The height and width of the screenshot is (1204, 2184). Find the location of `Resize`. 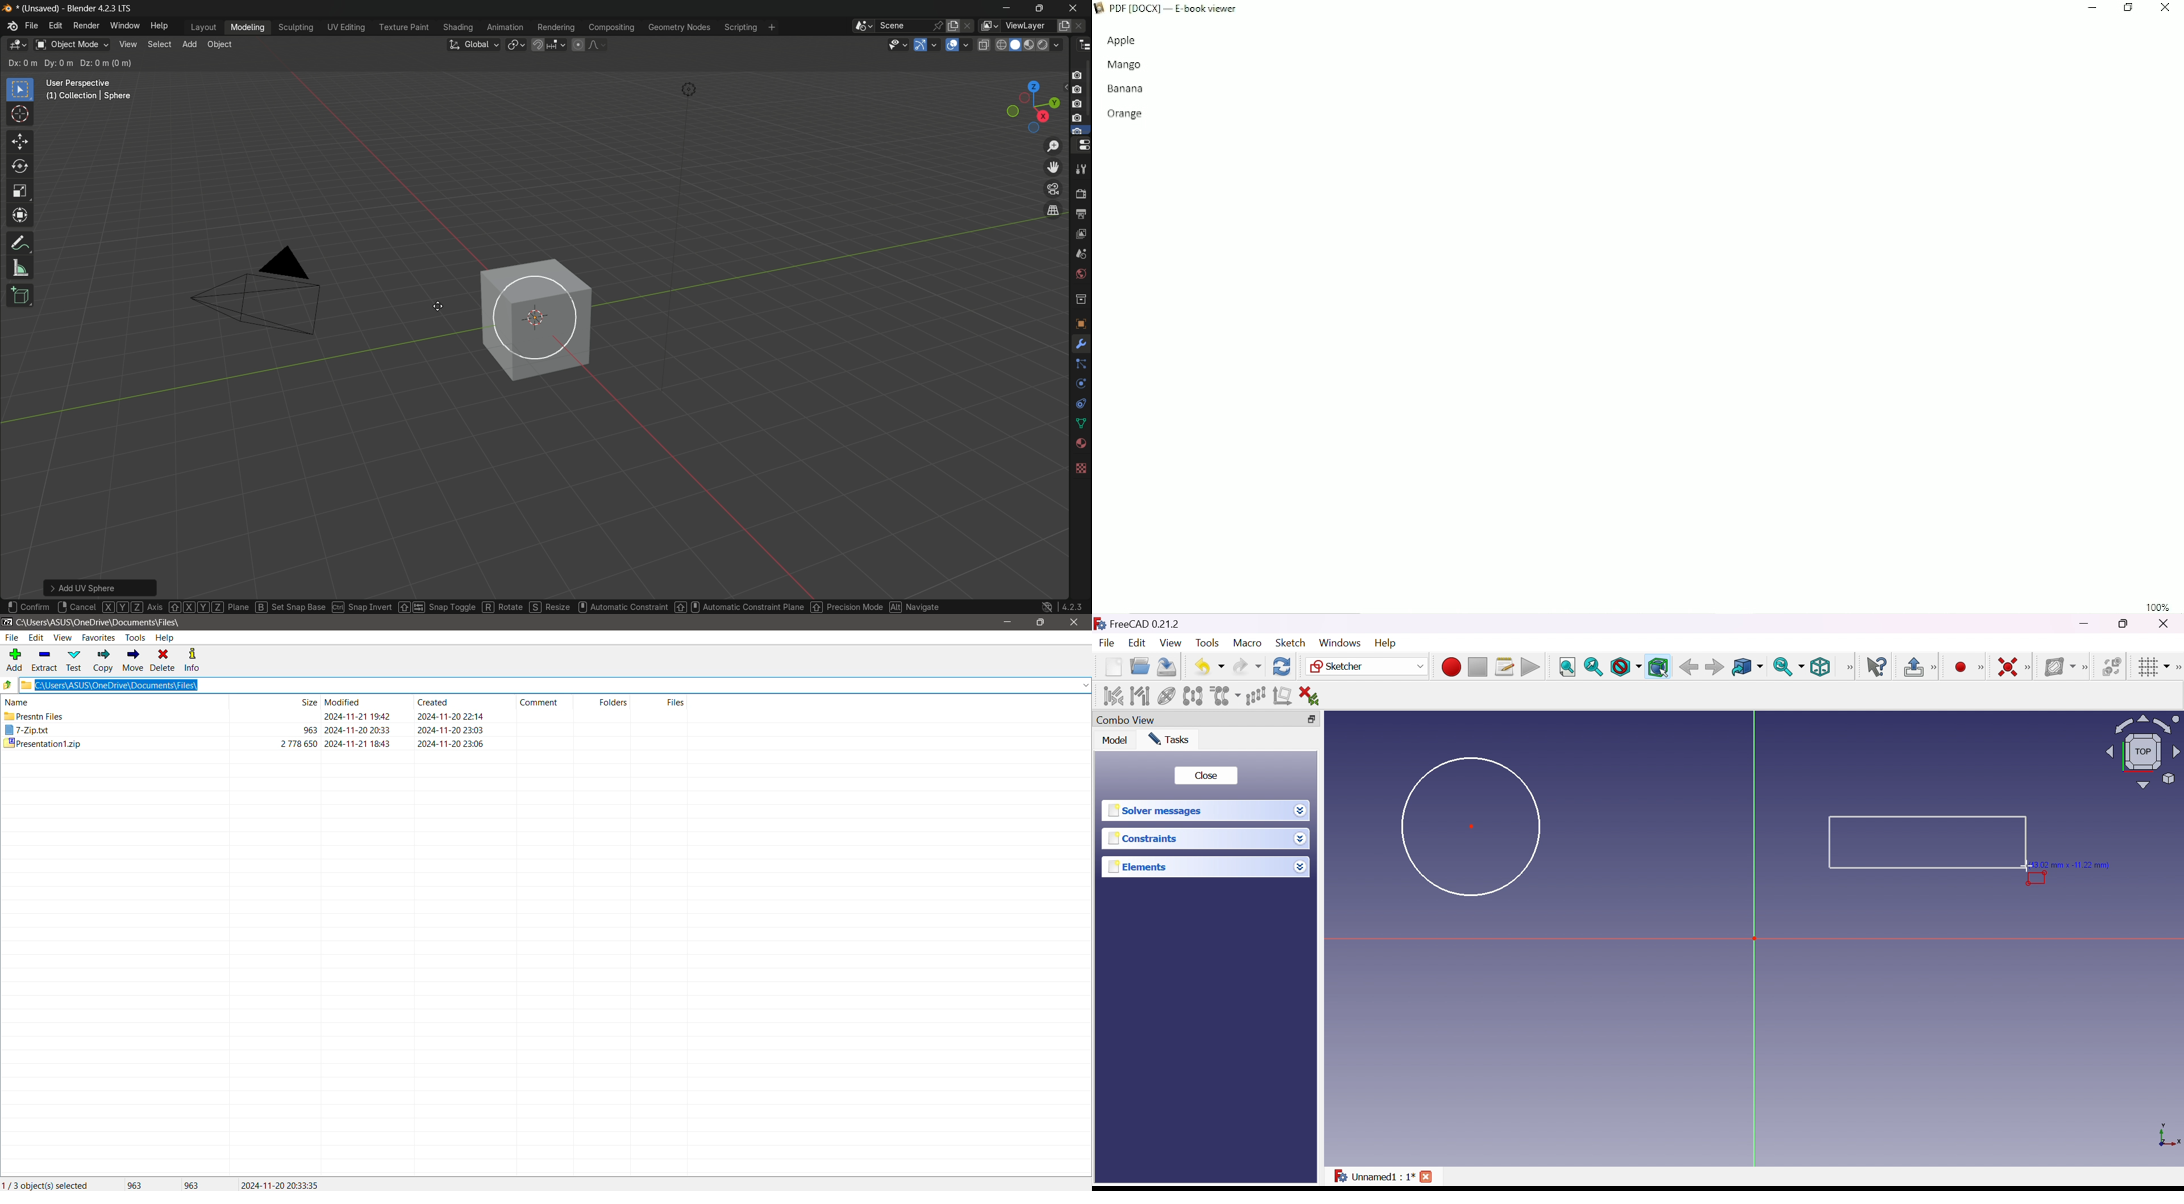

Resize is located at coordinates (549, 605).